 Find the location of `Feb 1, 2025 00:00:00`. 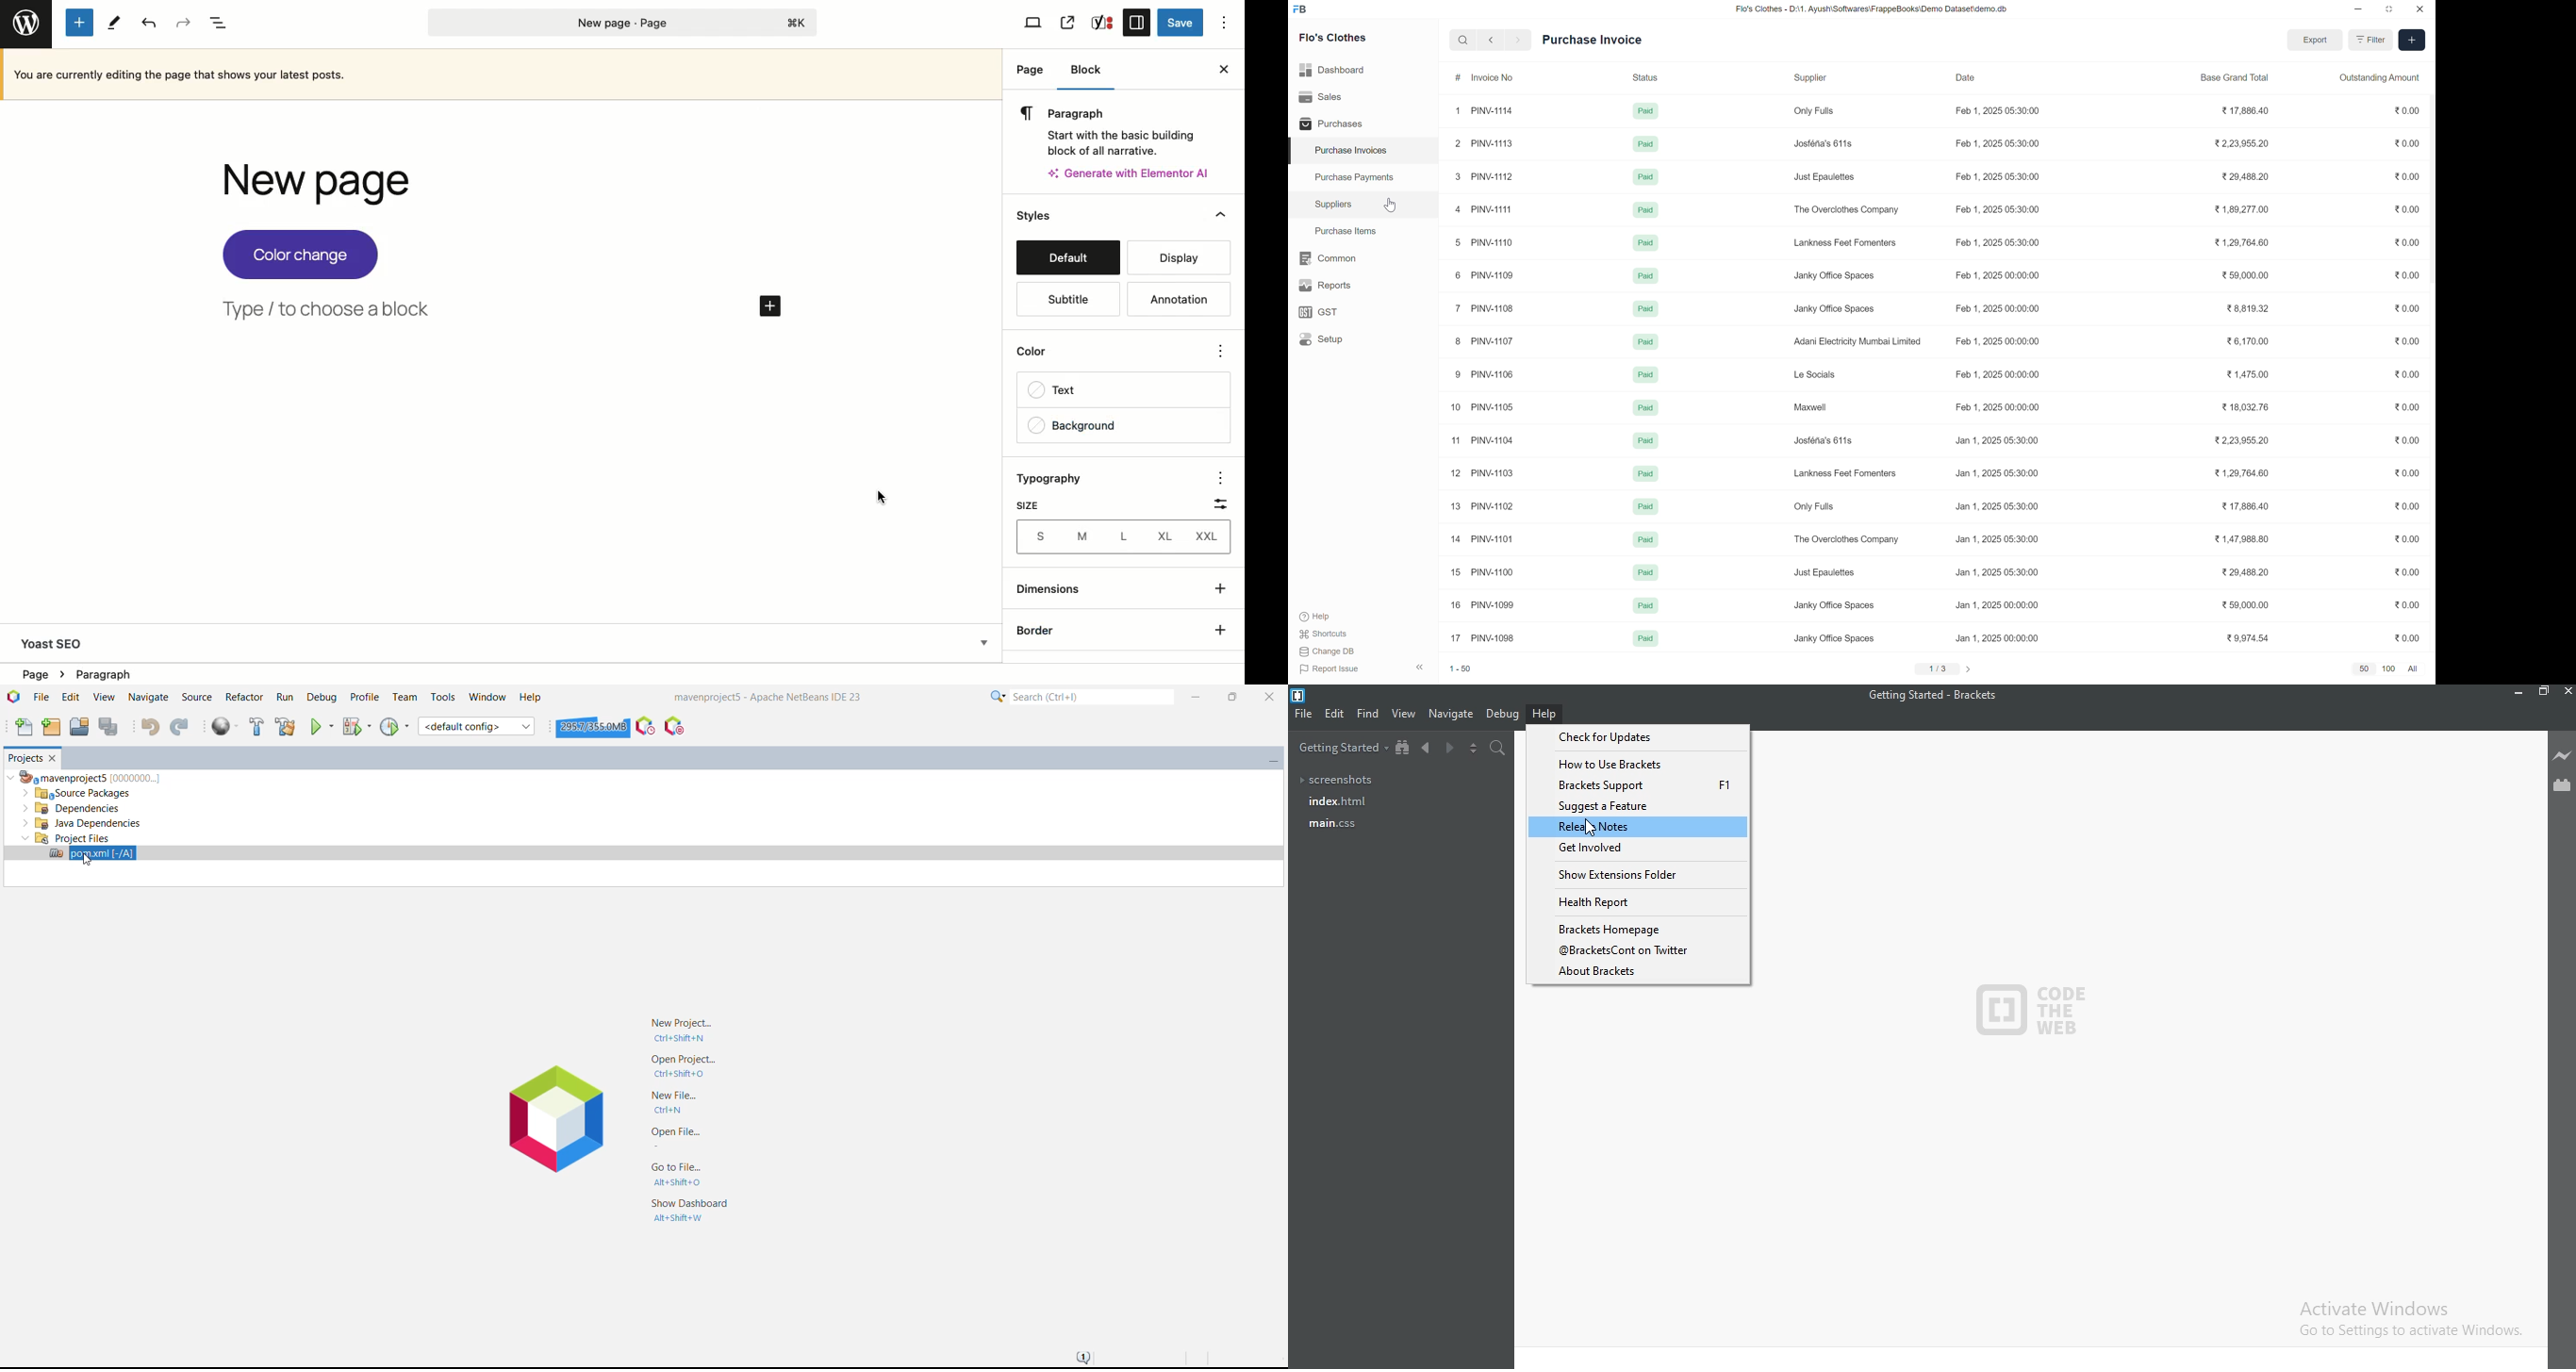

Feb 1, 2025 00:00:00 is located at coordinates (1997, 407).